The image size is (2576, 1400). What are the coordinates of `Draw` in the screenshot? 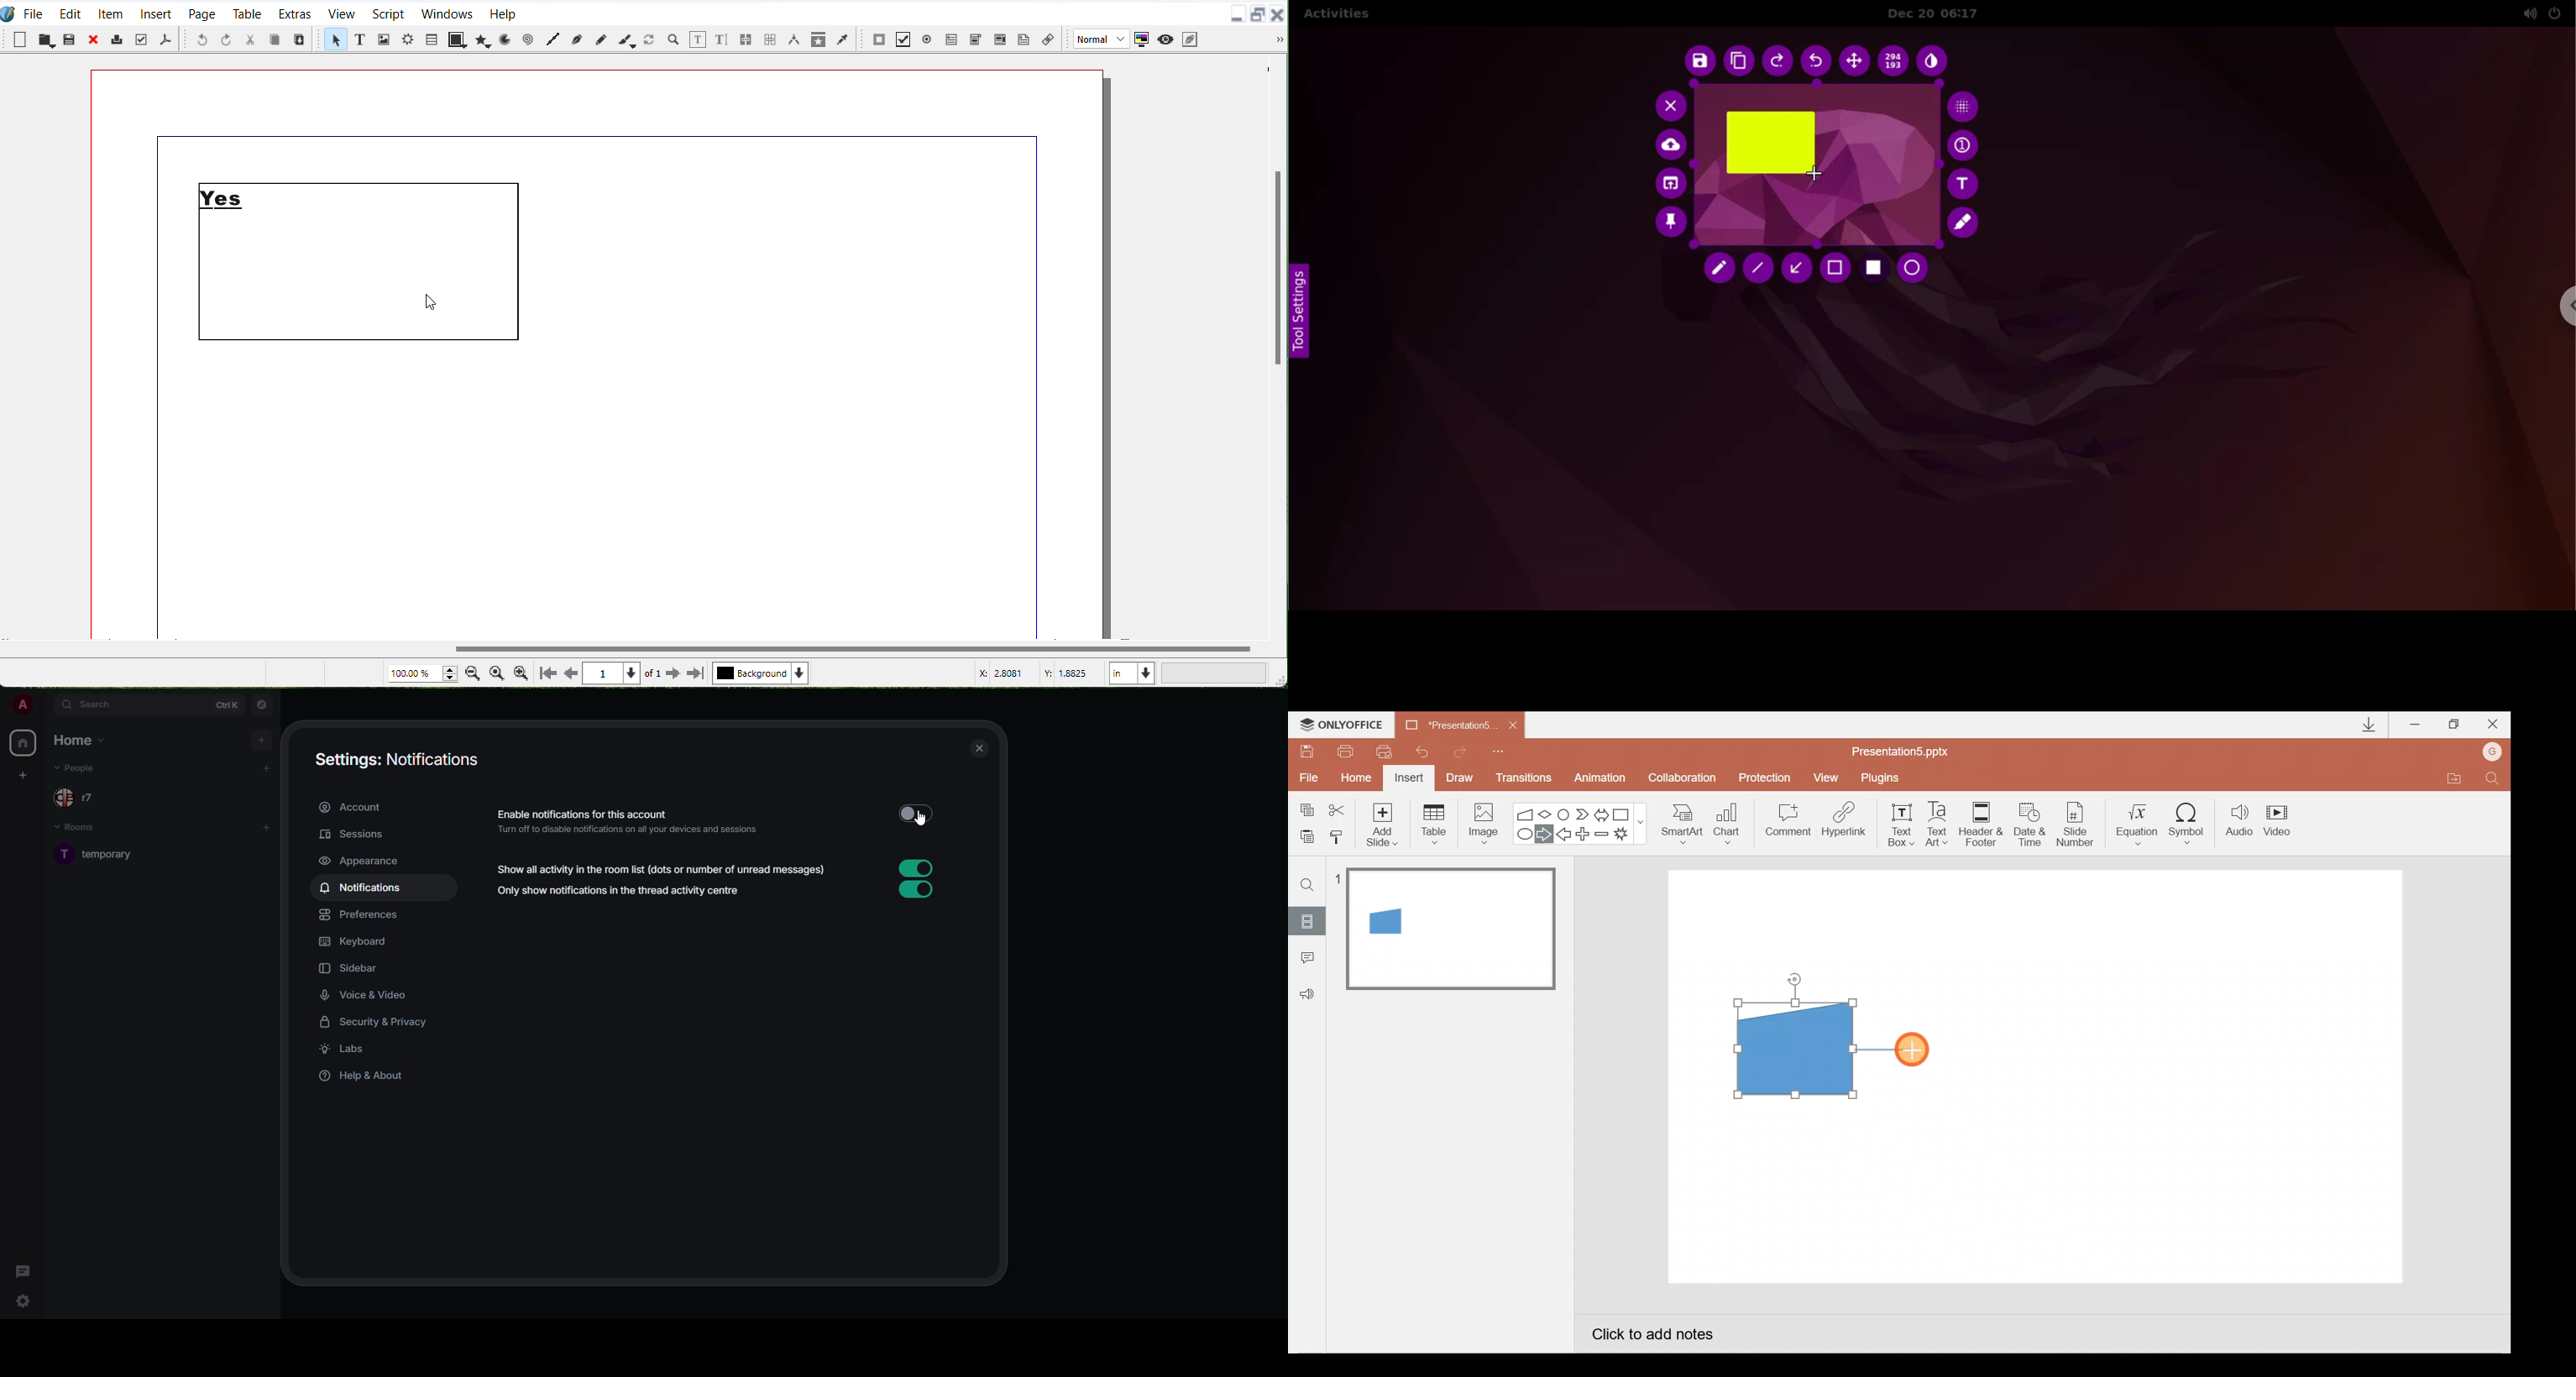 It's located at (1460, 776).